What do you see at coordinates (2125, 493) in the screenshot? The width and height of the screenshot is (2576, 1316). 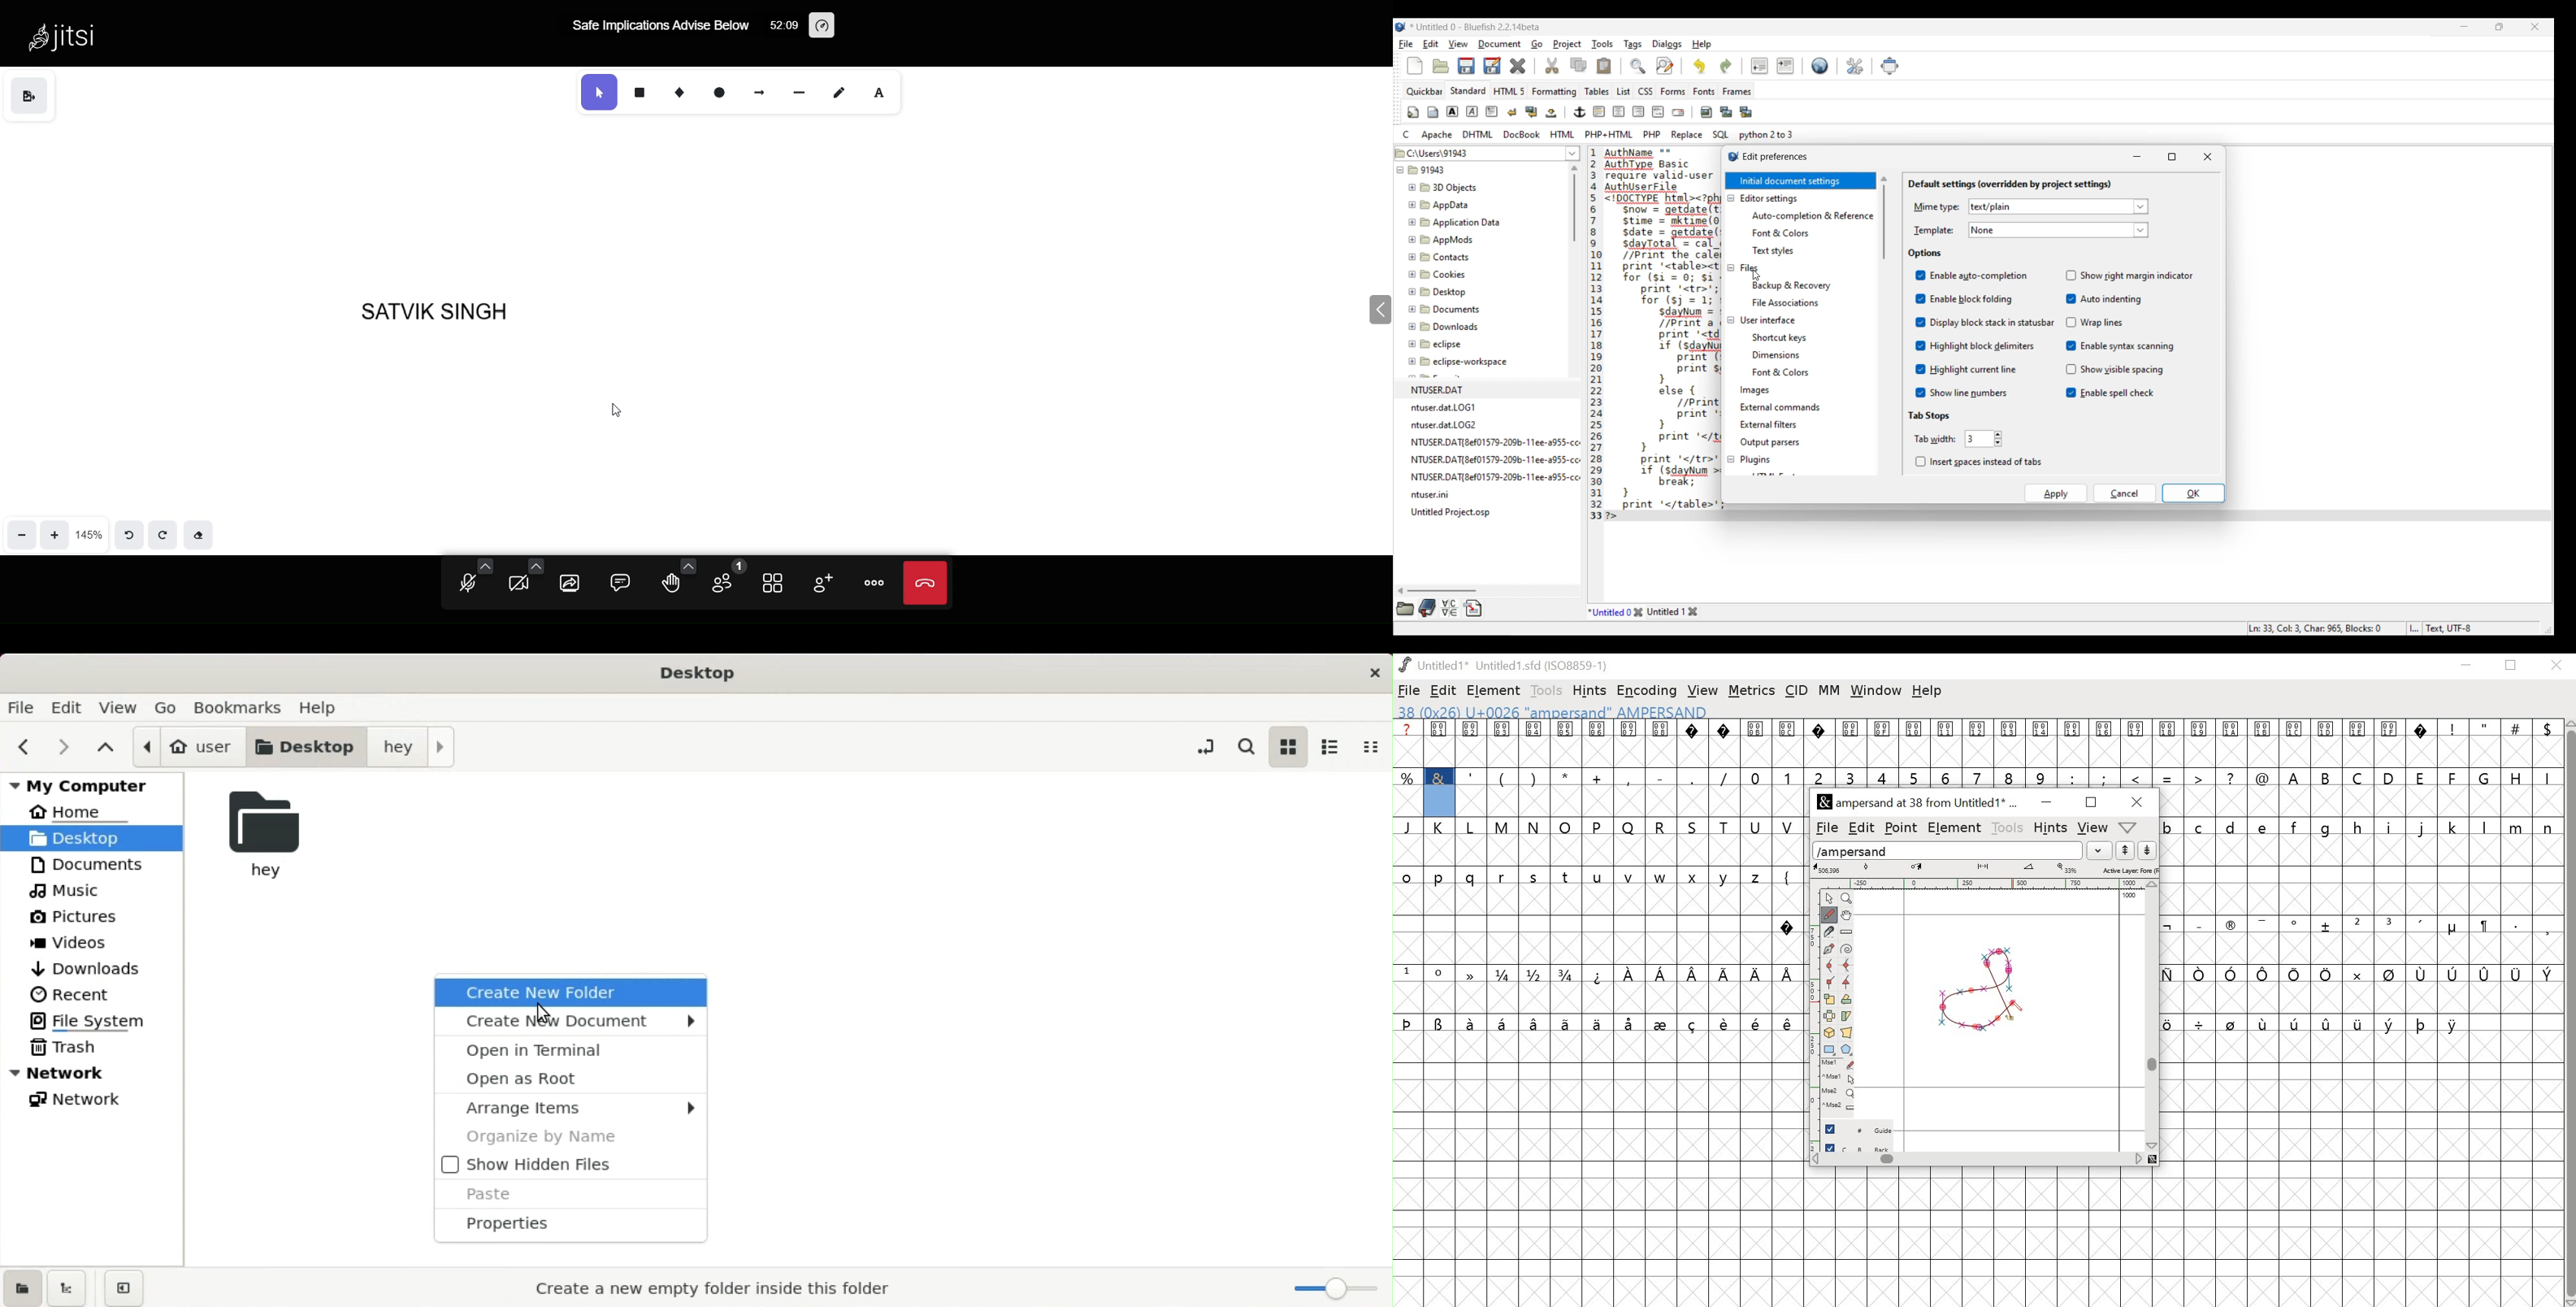 I see `Cancel` at bounding box center [2125, 493].